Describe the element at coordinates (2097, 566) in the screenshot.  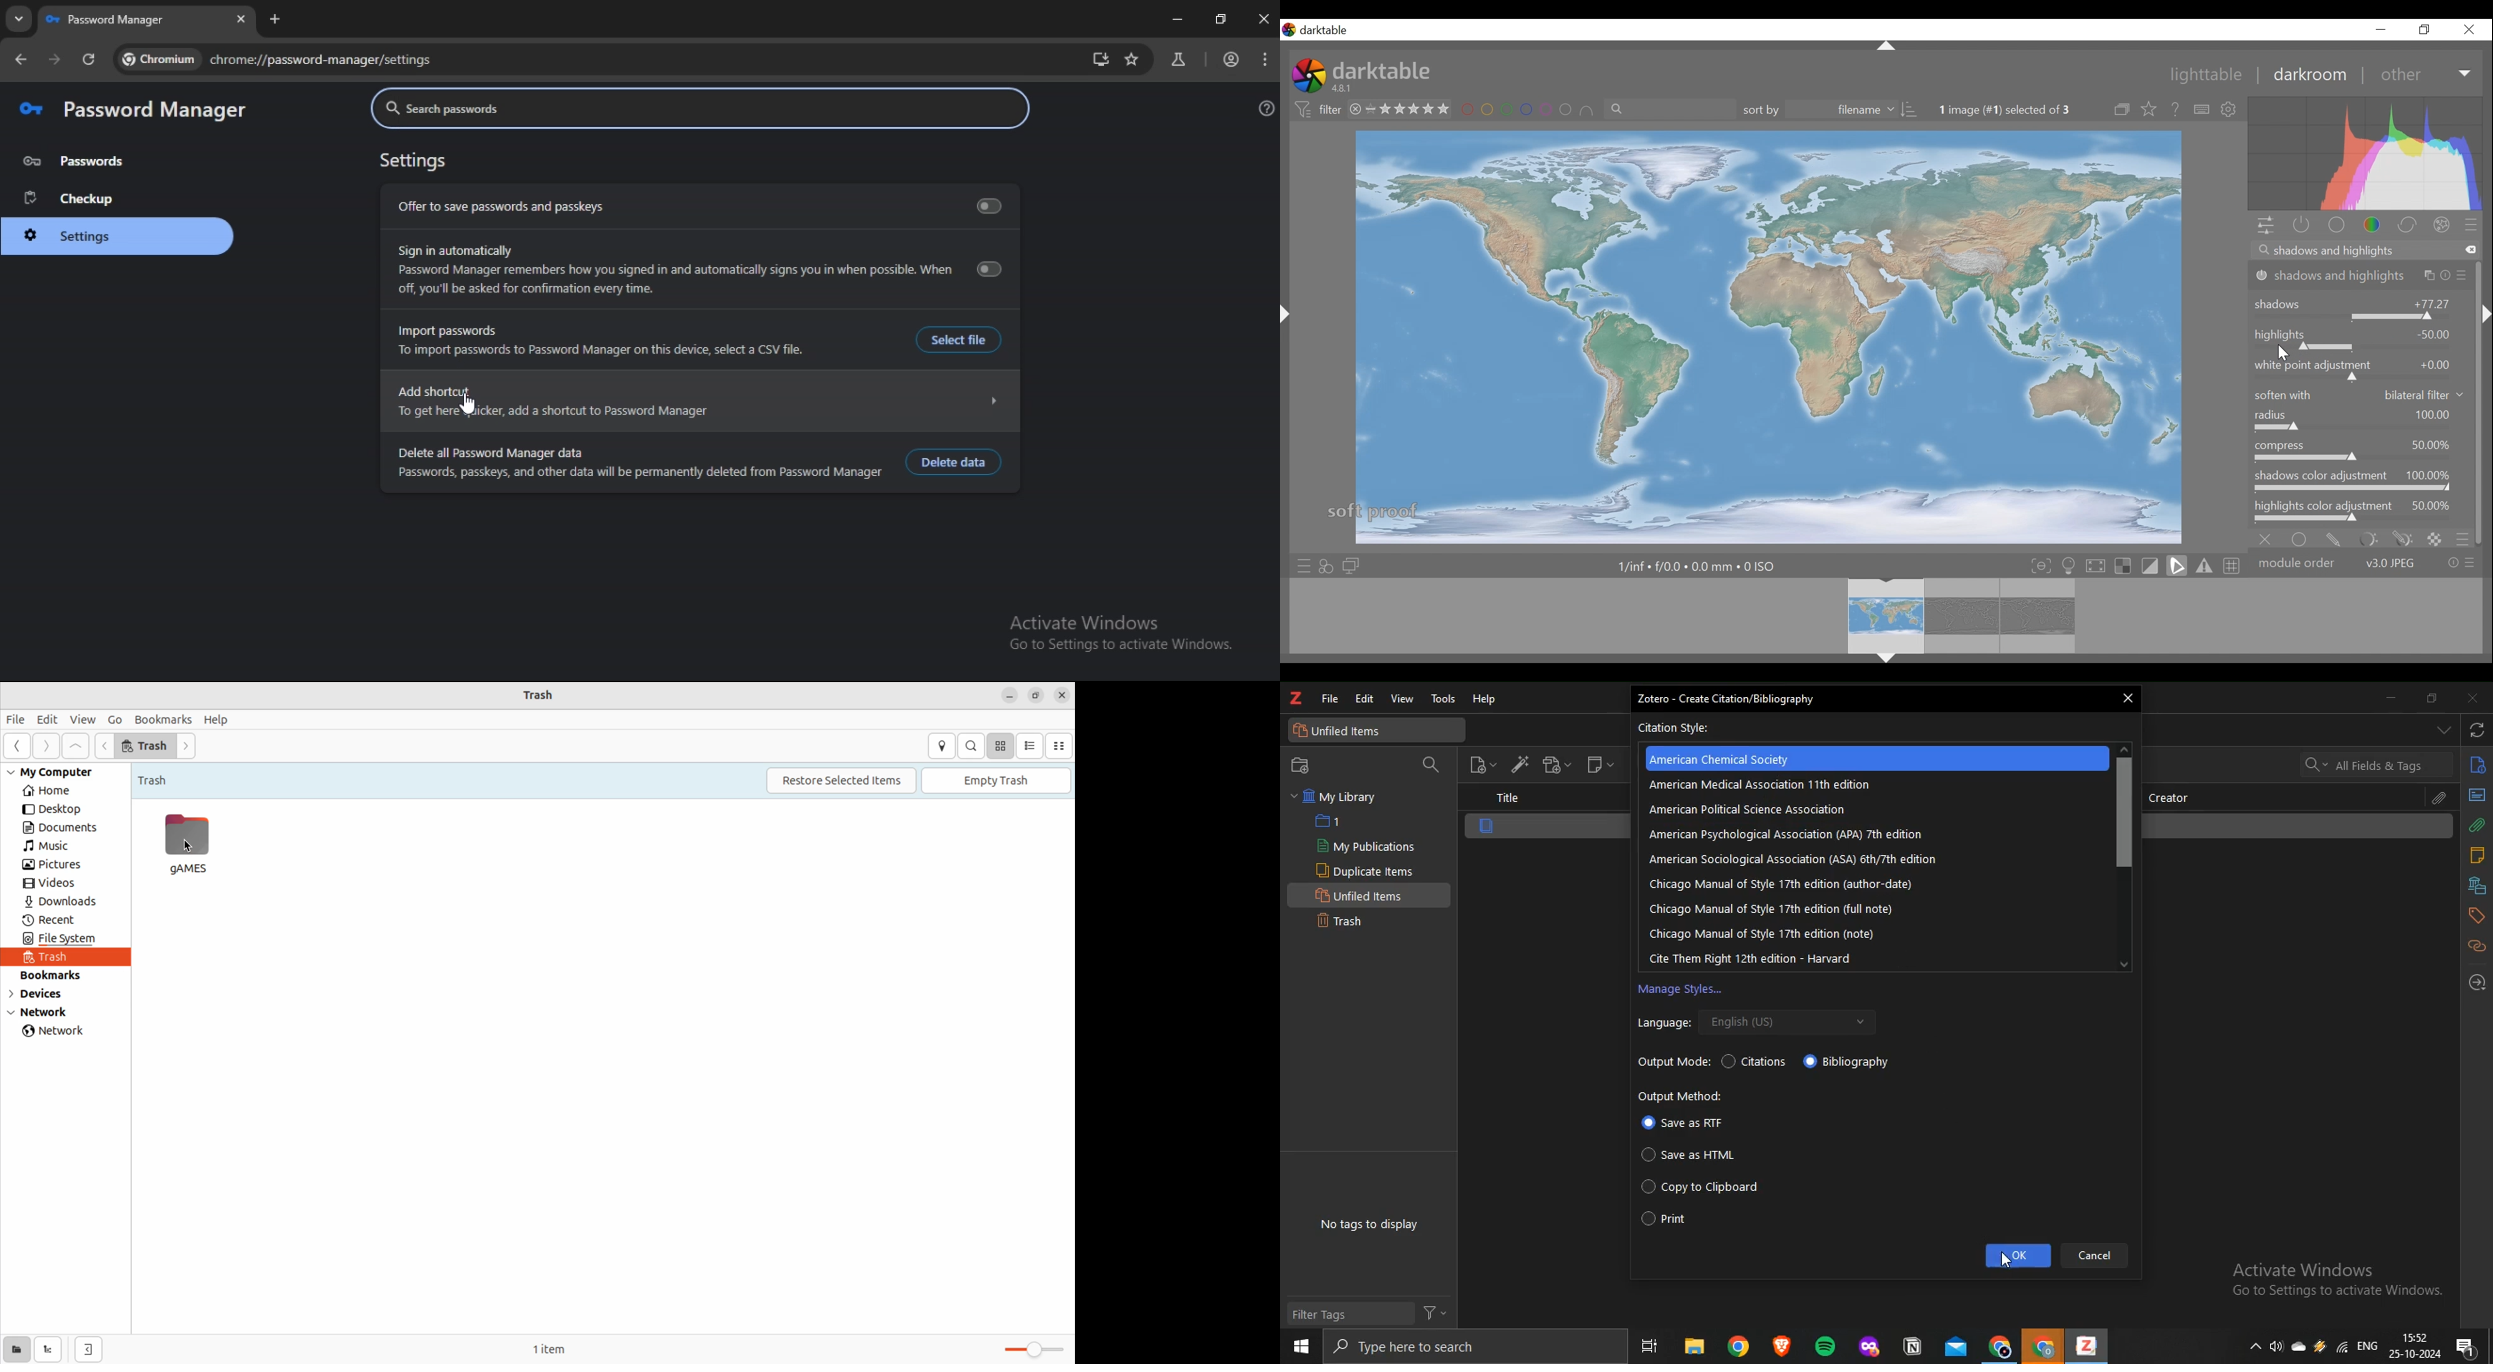
I see `toggle high quality processing` at that location.